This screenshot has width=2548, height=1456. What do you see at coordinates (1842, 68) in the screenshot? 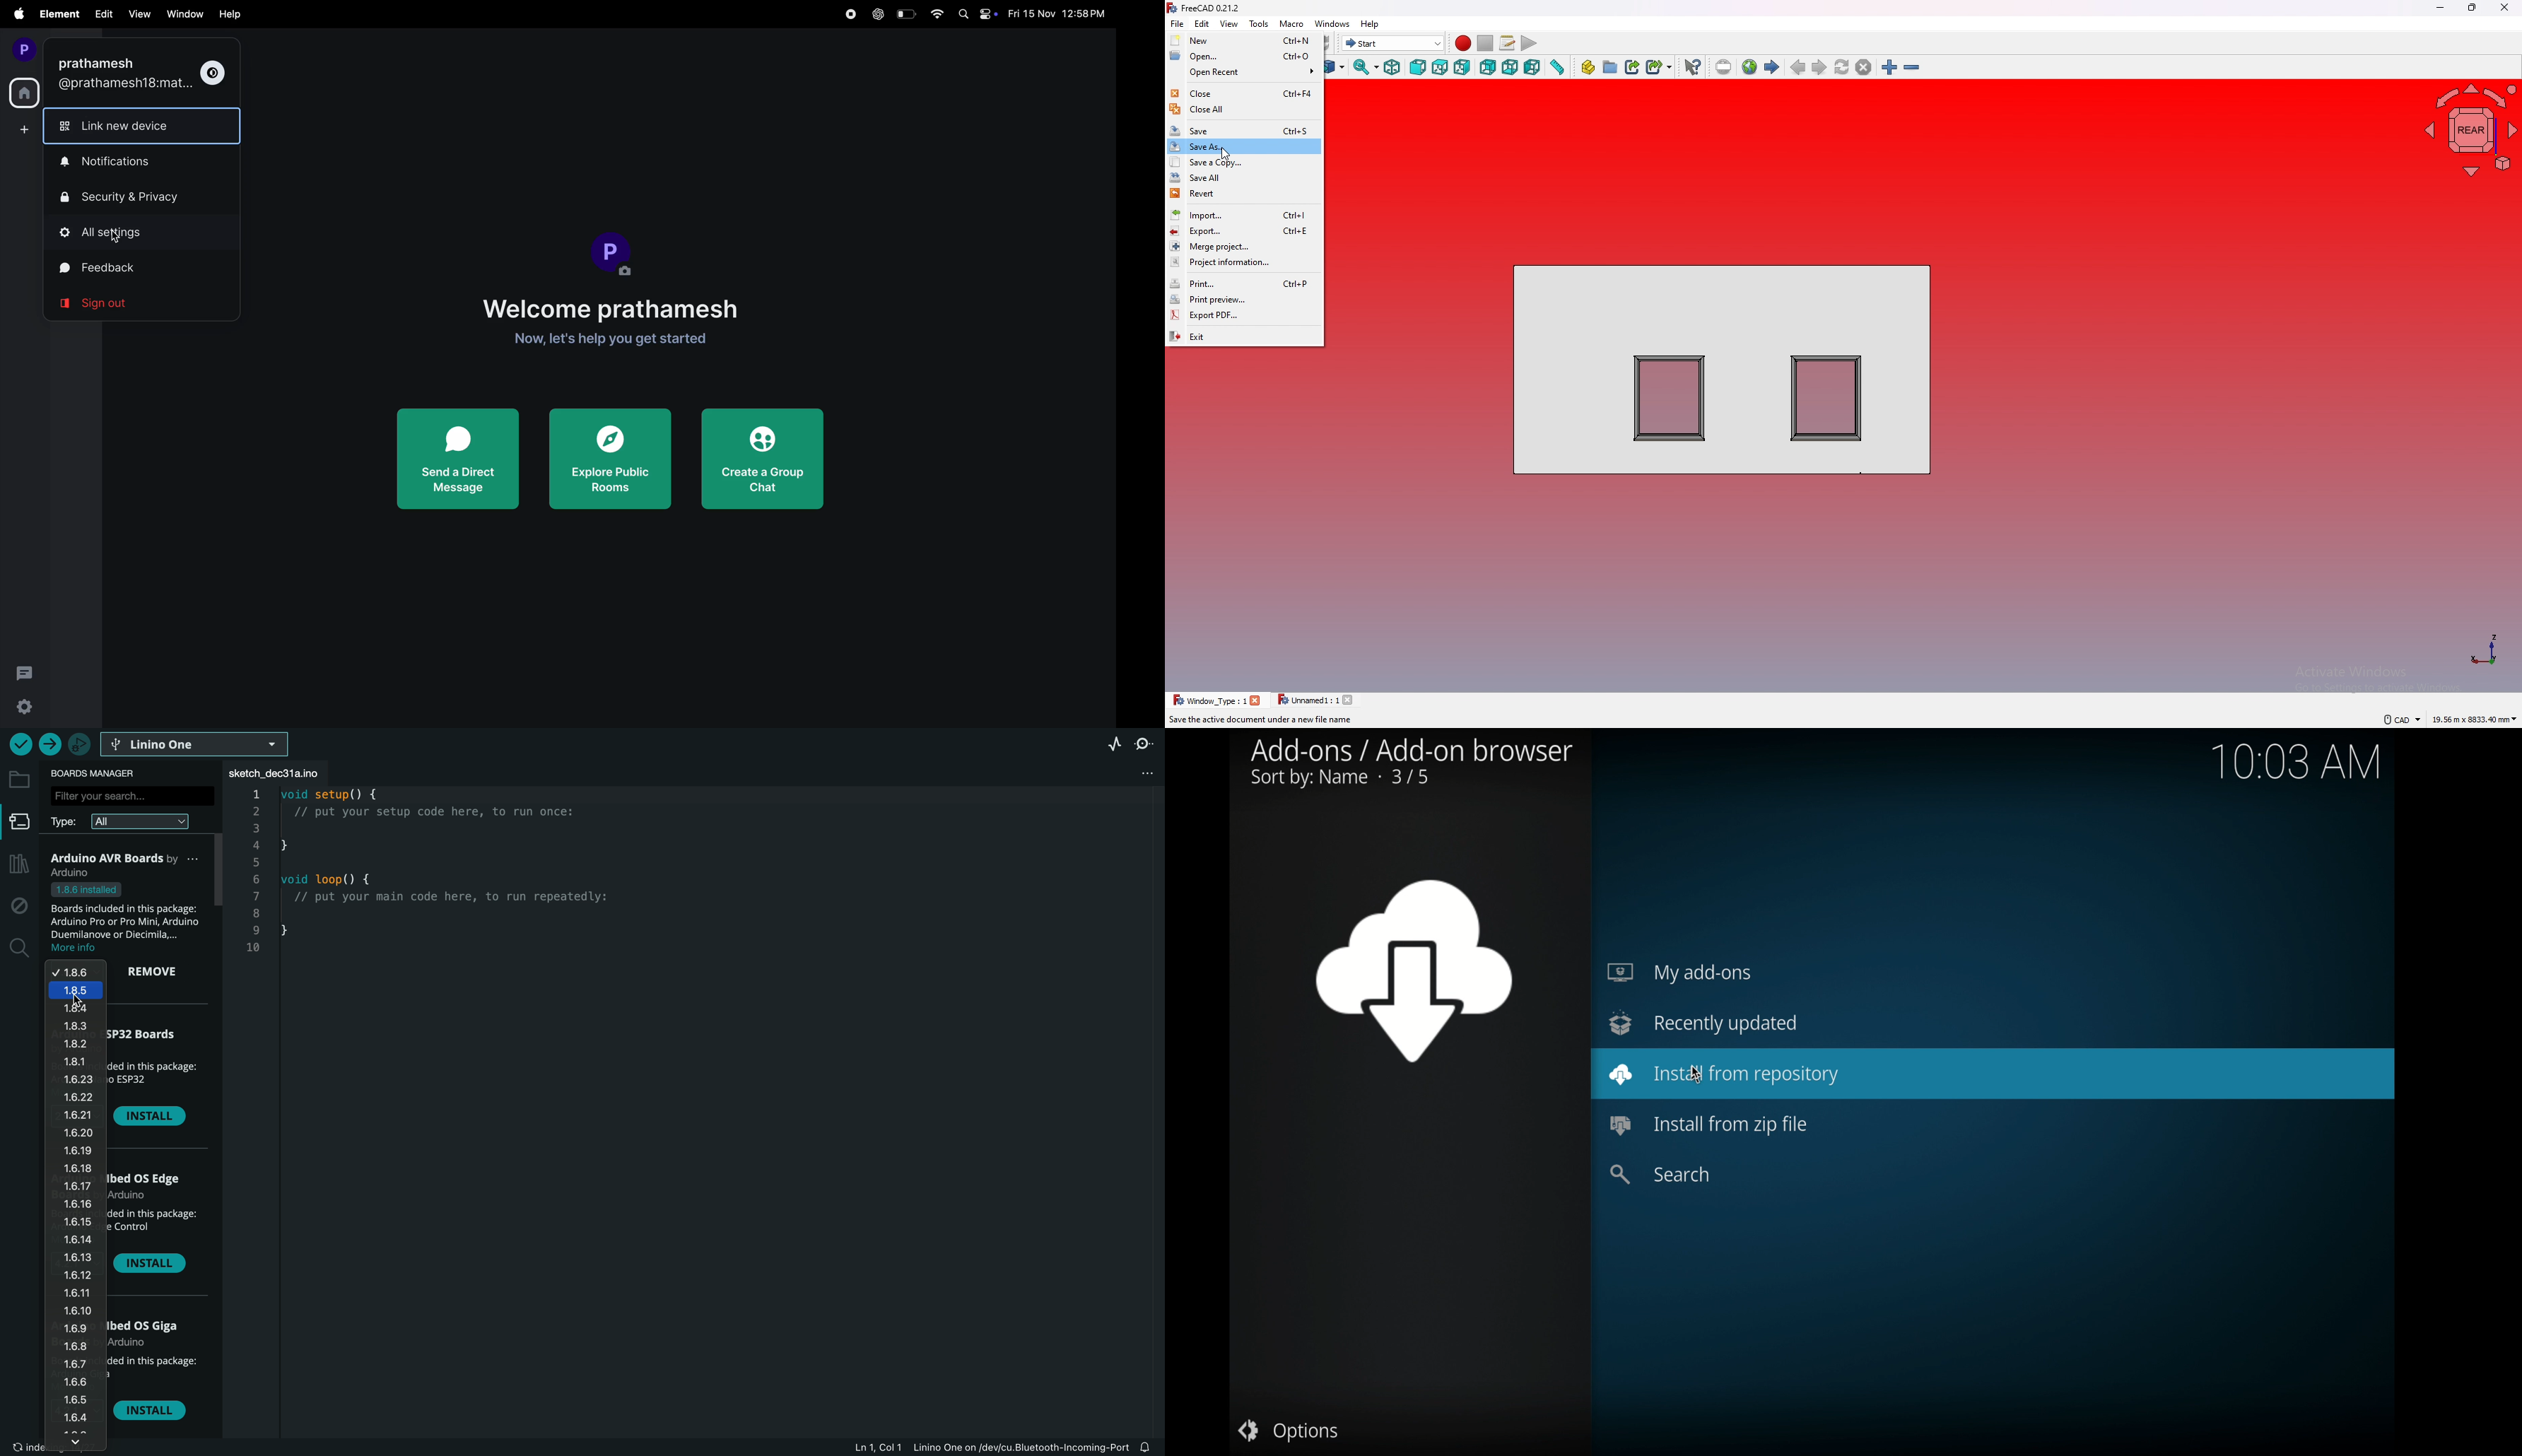
I see `refresh web page` at bounding box center [1842, 68].